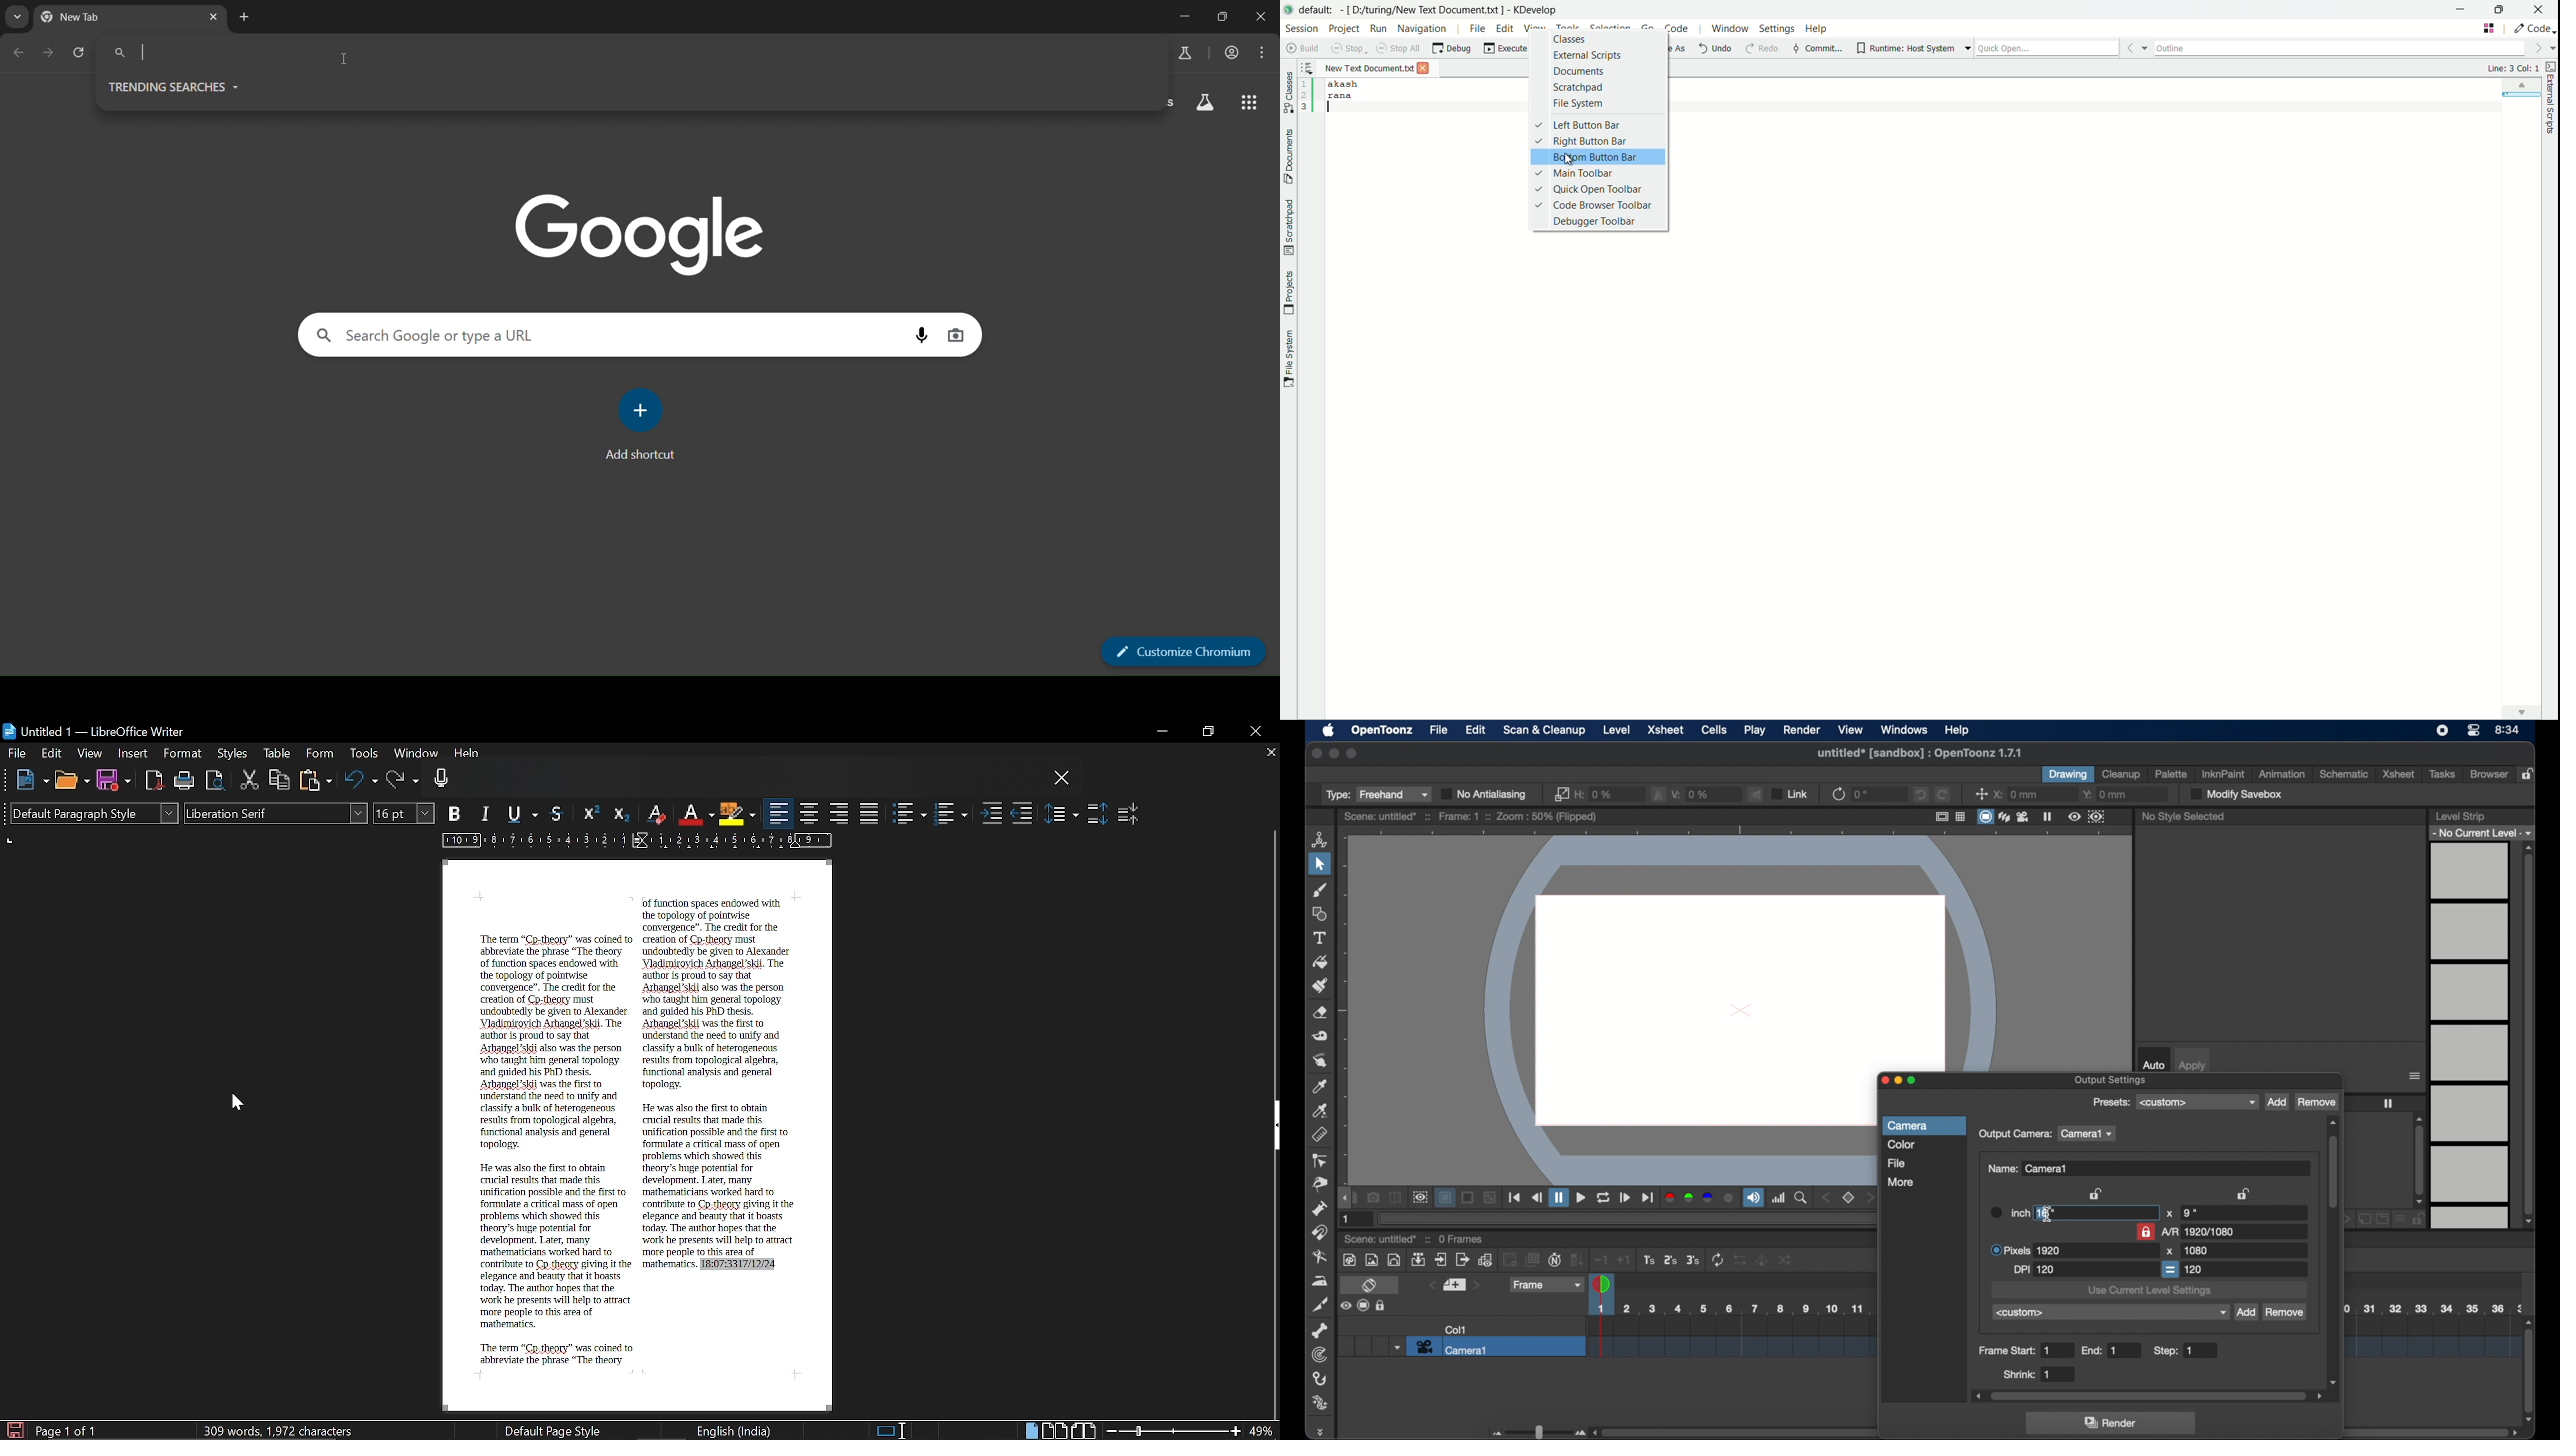  What do you see at coordinates (2195, 1269) in the screenshot?
I see `120` at bounding box center [2195, 1269].